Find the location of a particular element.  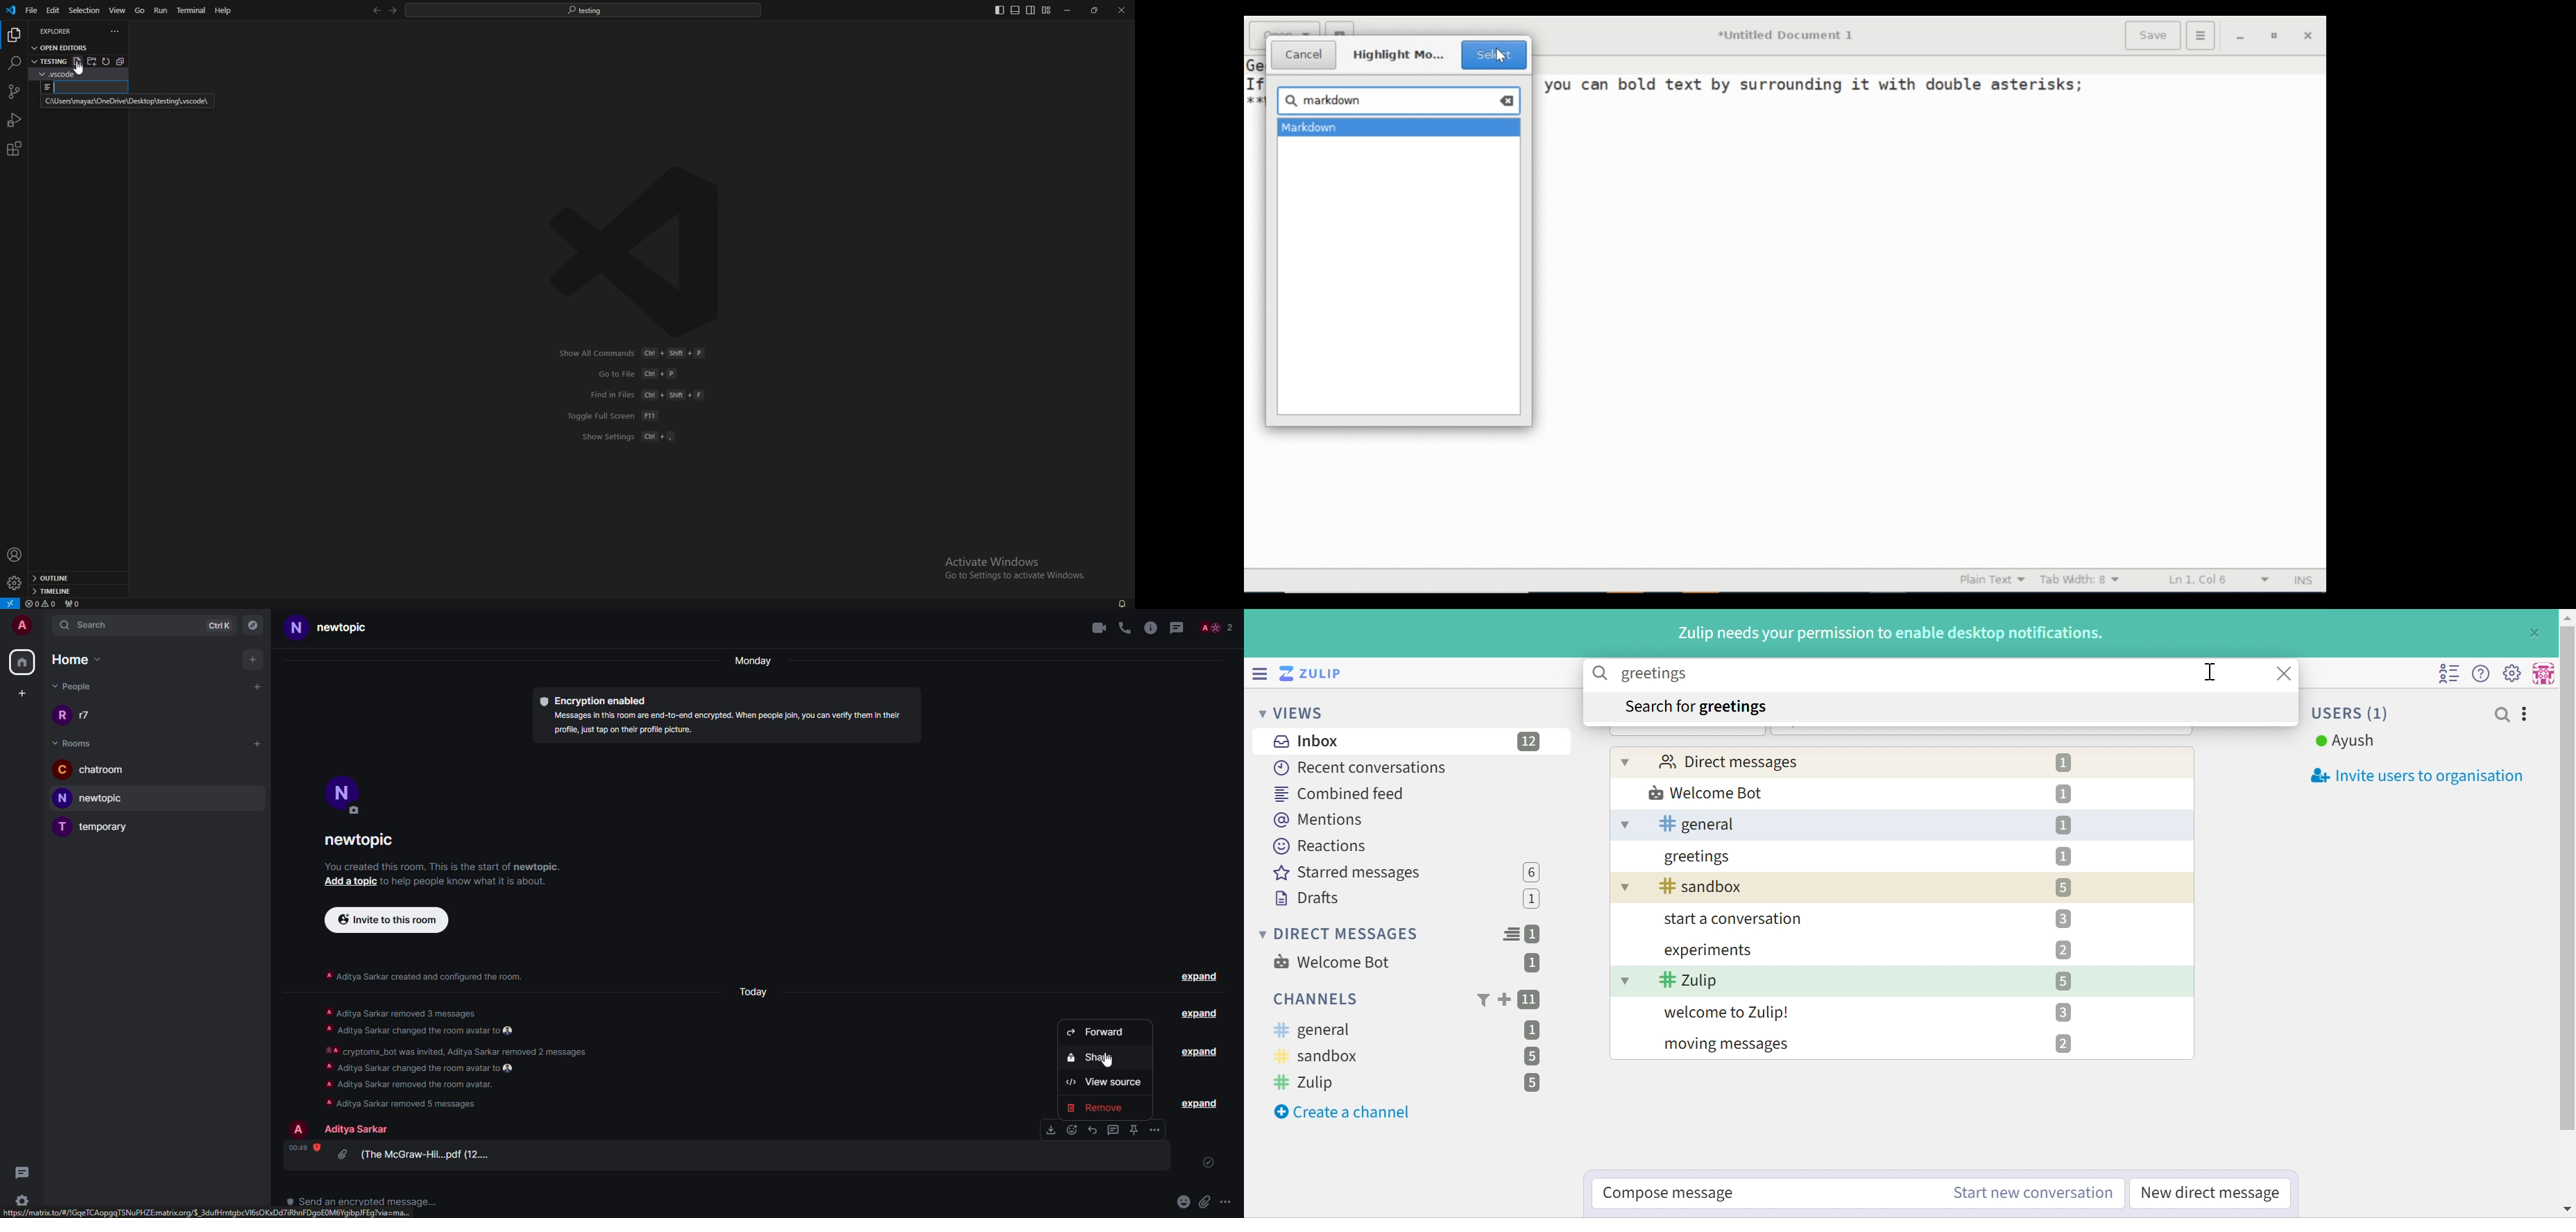

A Aditya Sarkar removed 3 messages

A Aditya Sarkar changed the room avatar to

#A cryptomx_bot was invited, Aditya Sarkar removed 2 messages
A Aditya Sarkar changed the room avatar to

A Aditya Sarkar removed the room avatar.

A Aditya Sarkar removed 5 messages is located at coordinates (465, 1055).